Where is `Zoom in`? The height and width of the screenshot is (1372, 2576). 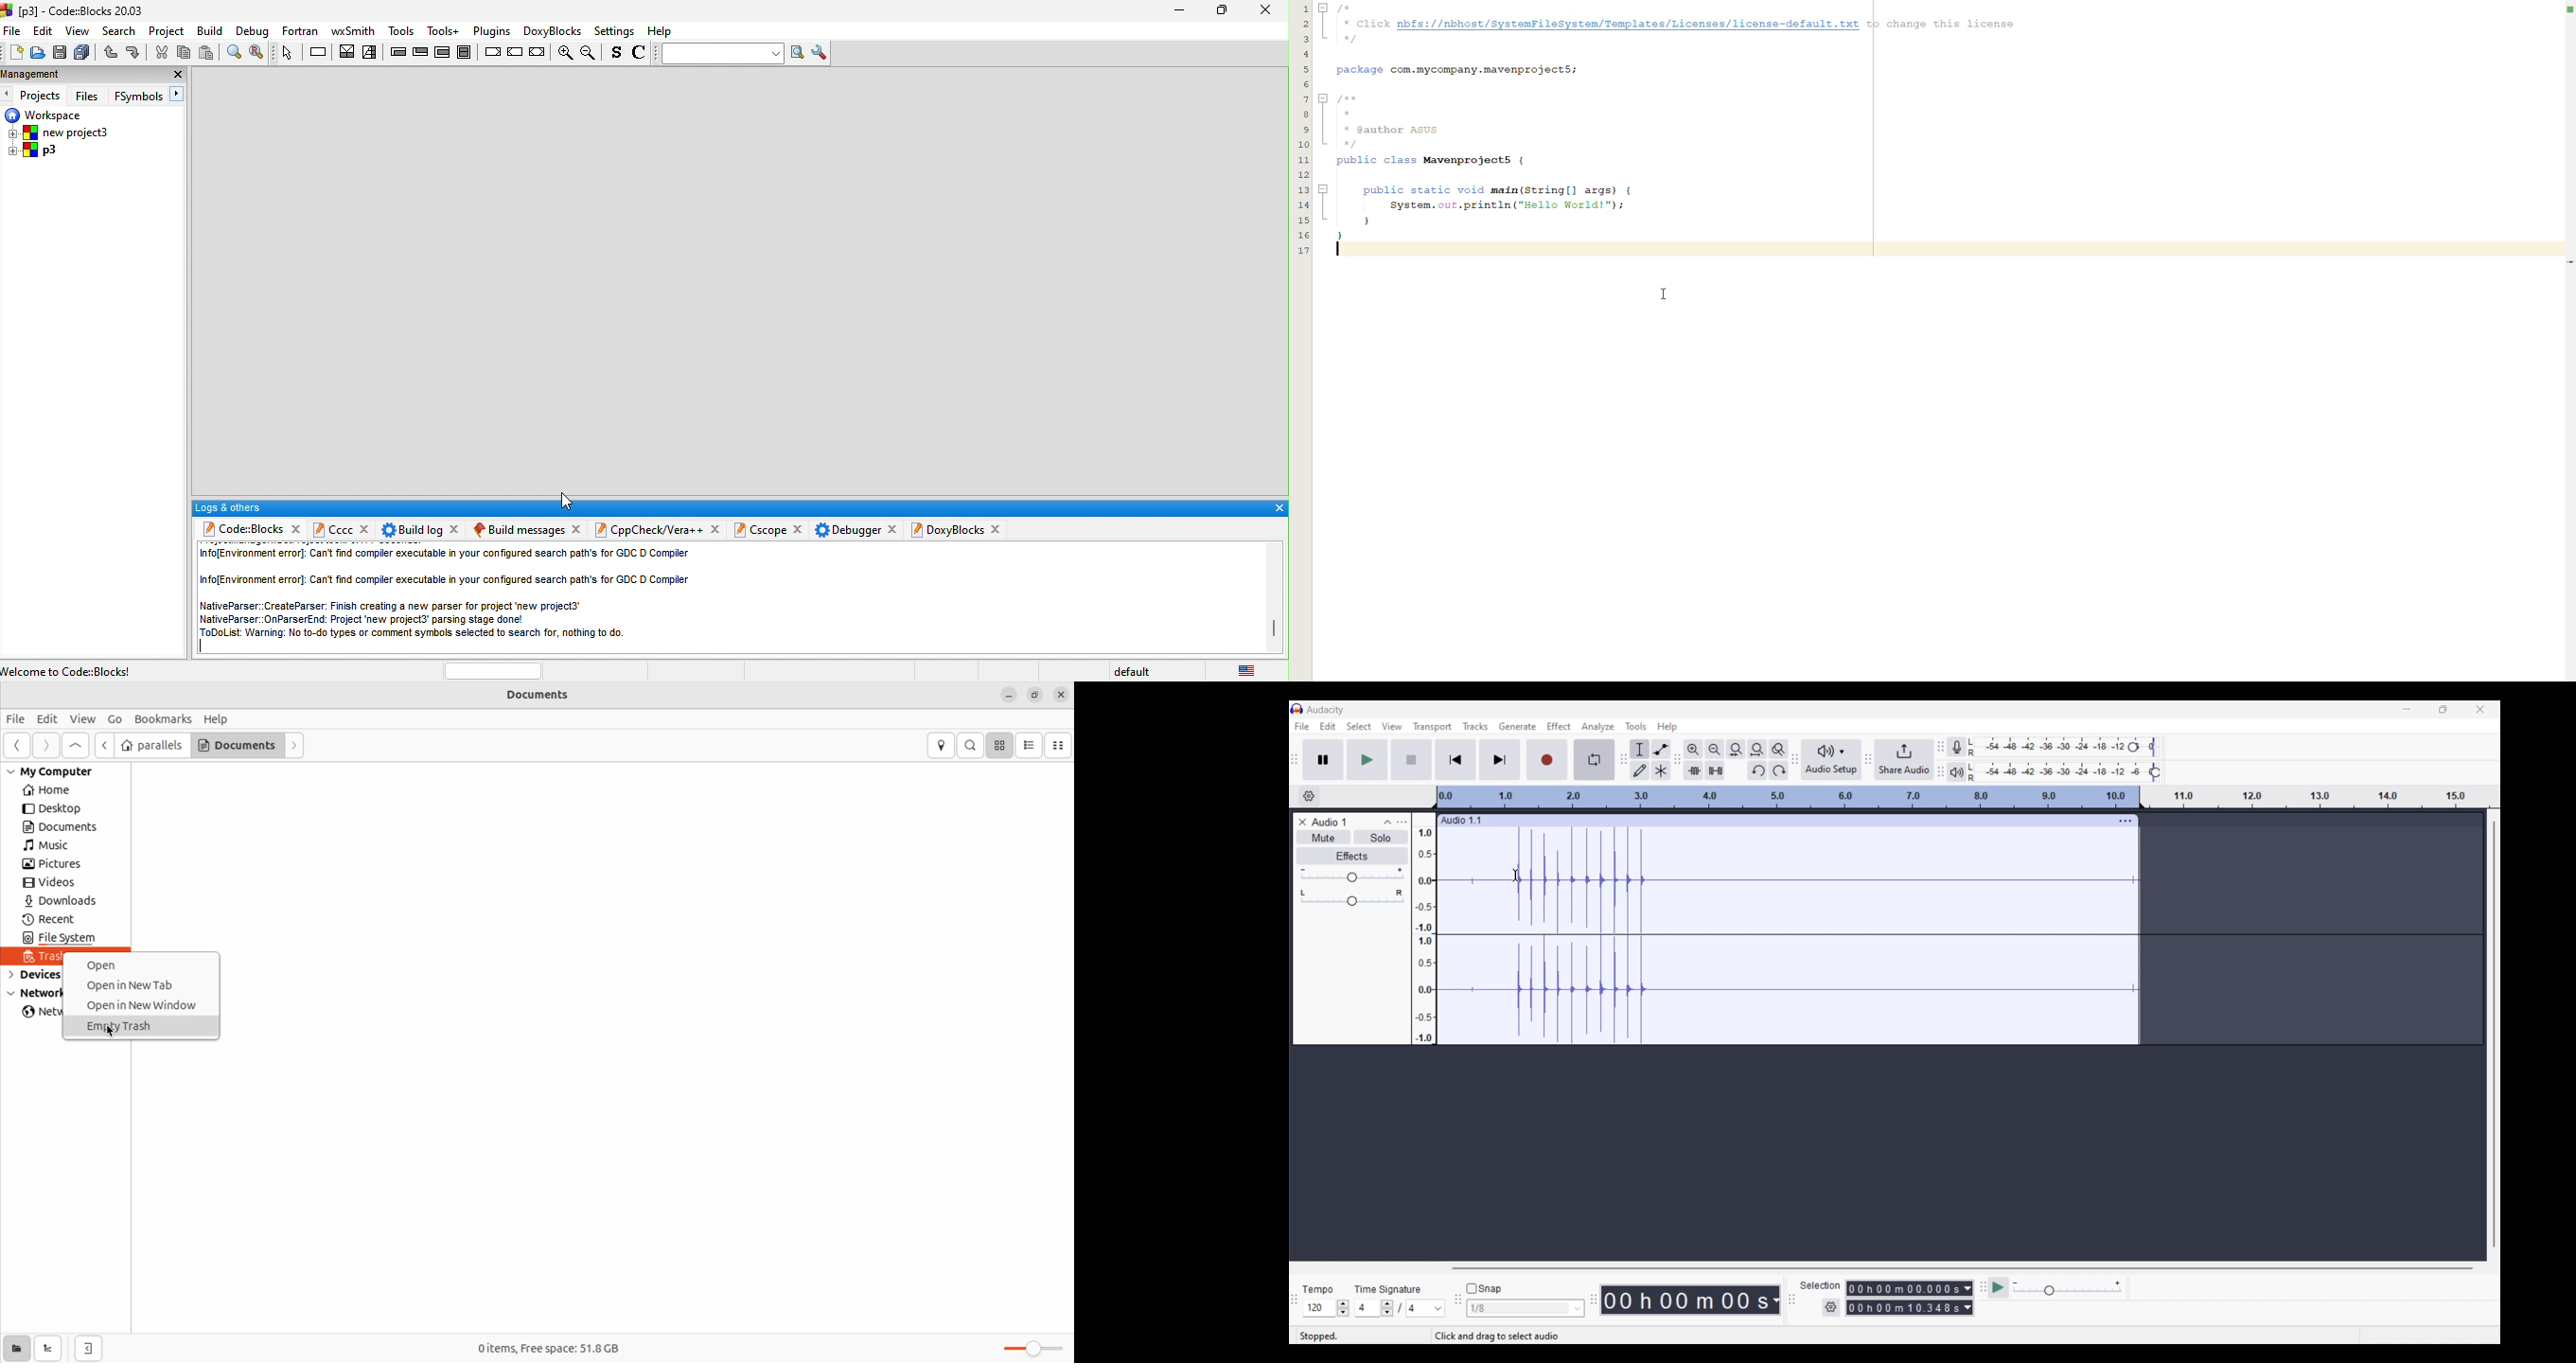 Zoom in is located at coordinates (1693, 748).